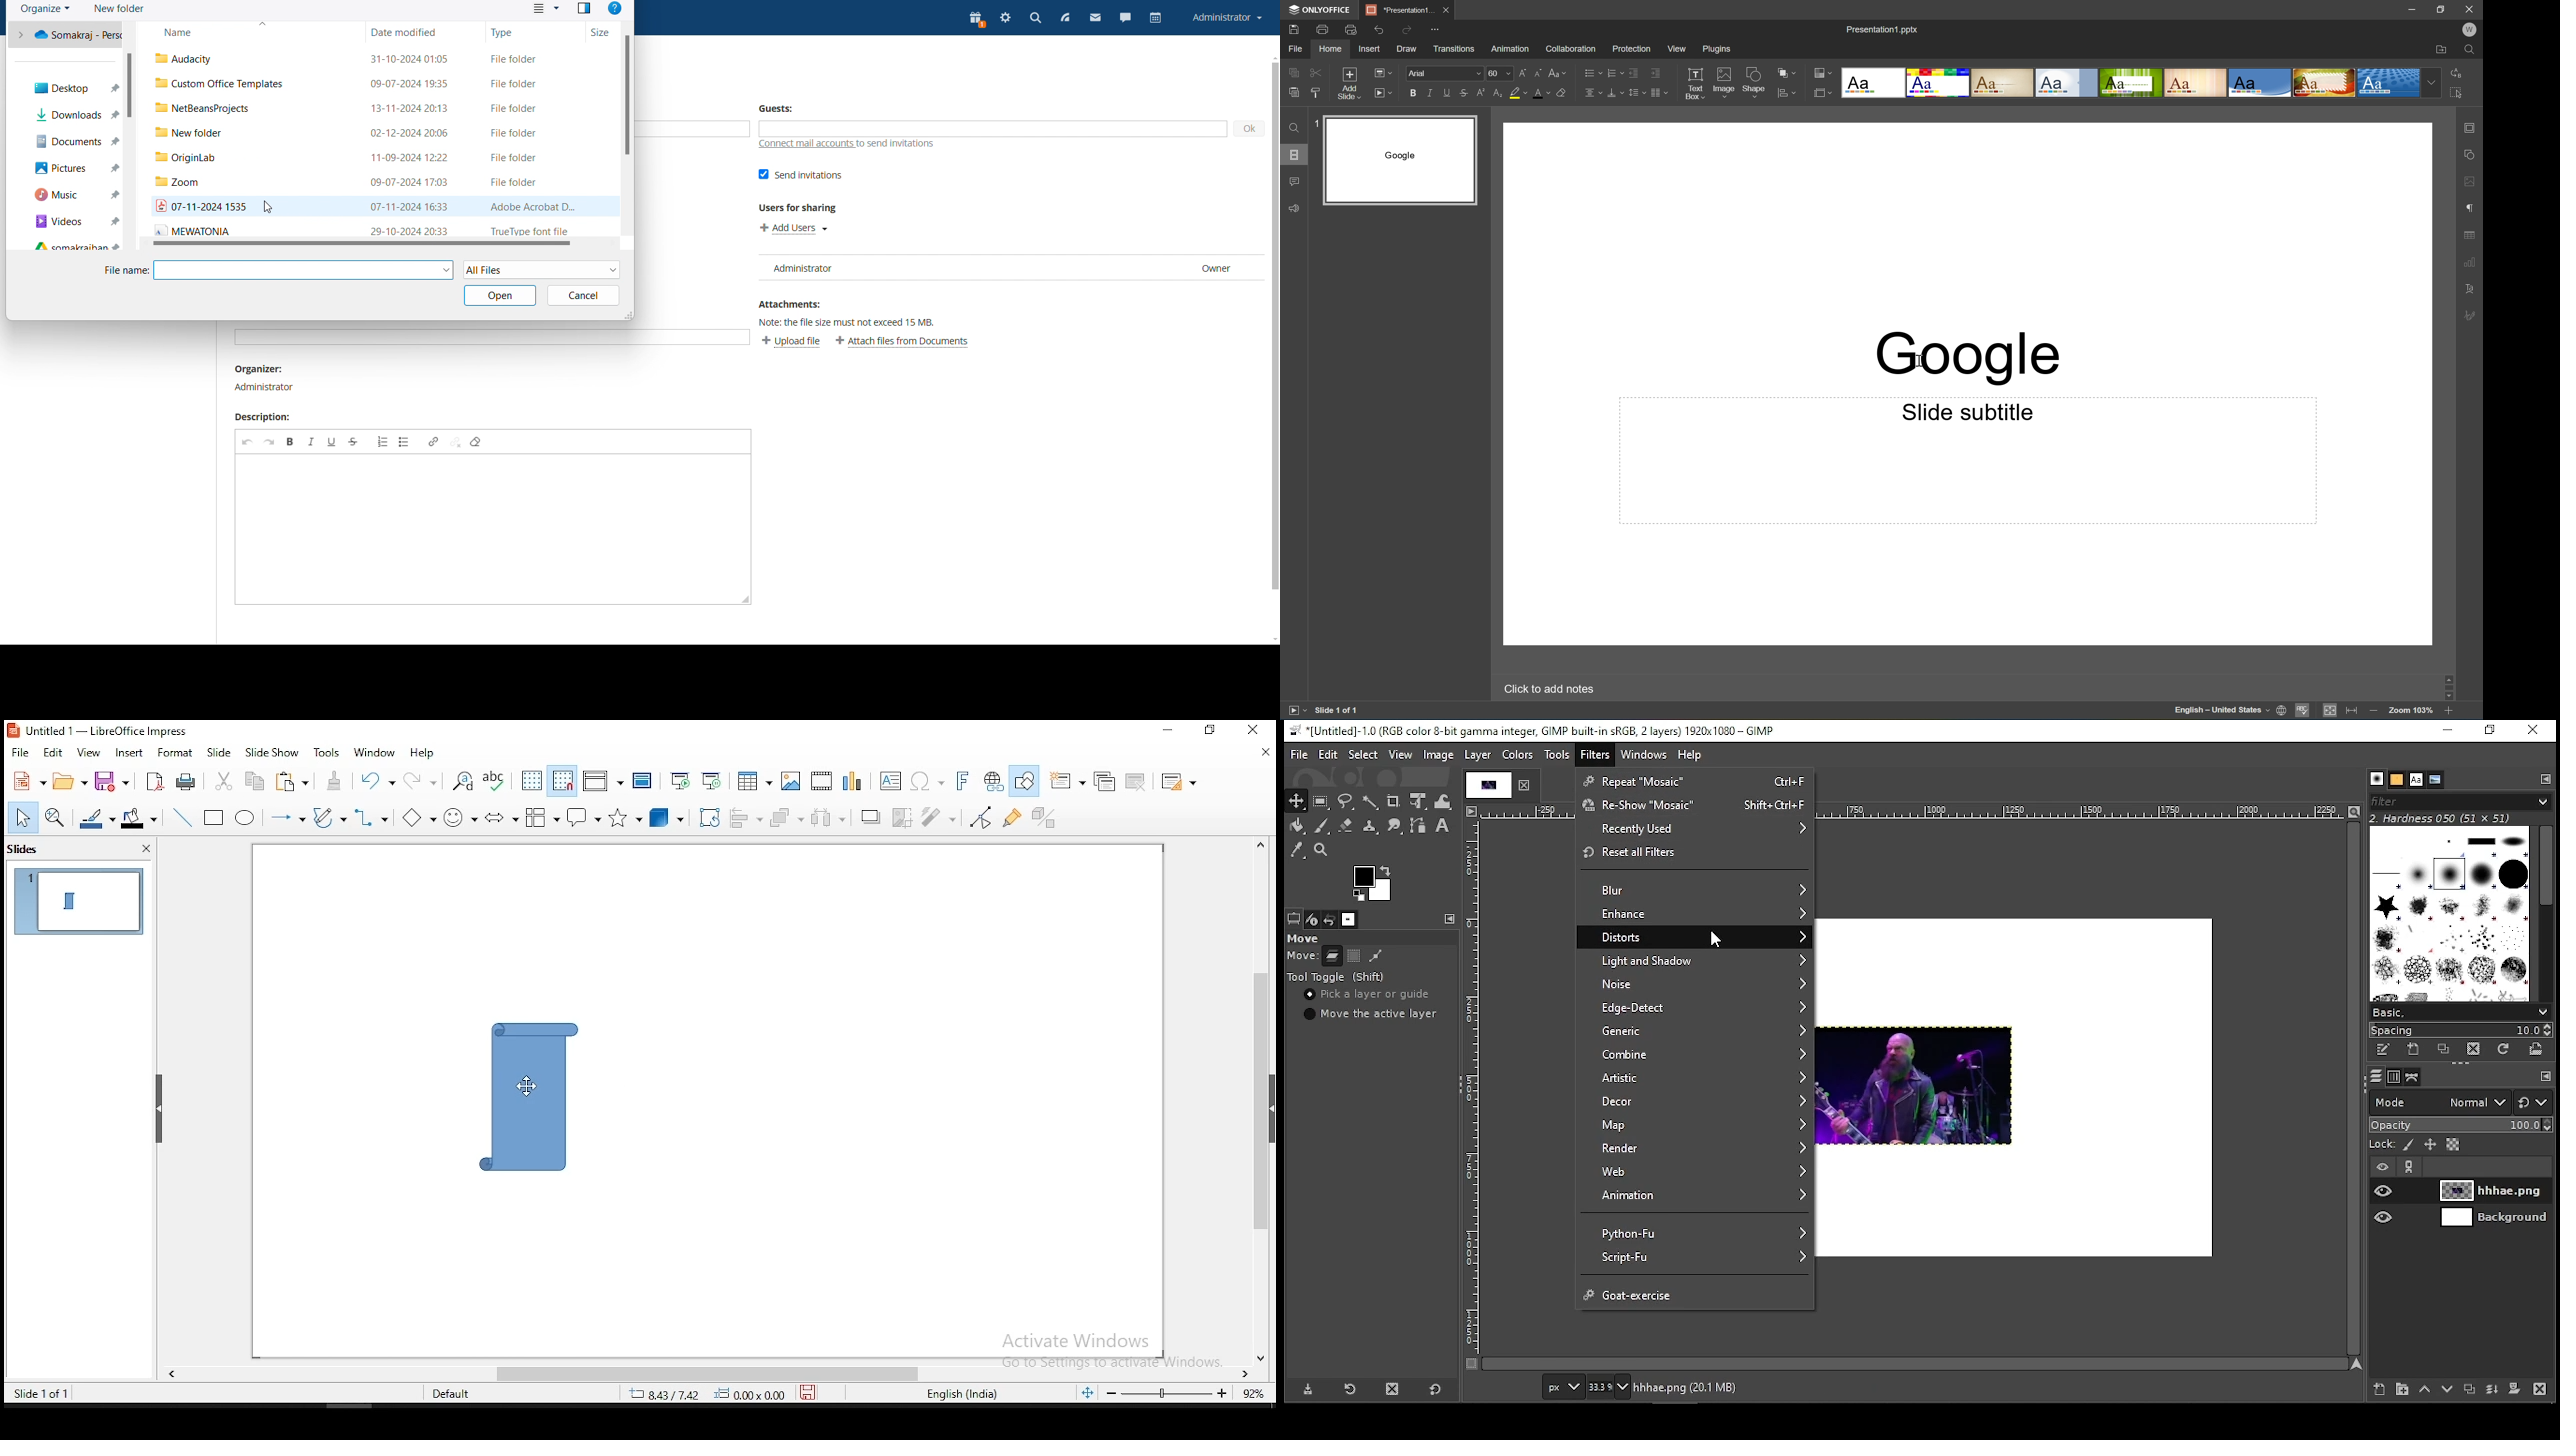  Describe the element at coordinates (1293, 128) in the screenshot. I see `Find` at that location.